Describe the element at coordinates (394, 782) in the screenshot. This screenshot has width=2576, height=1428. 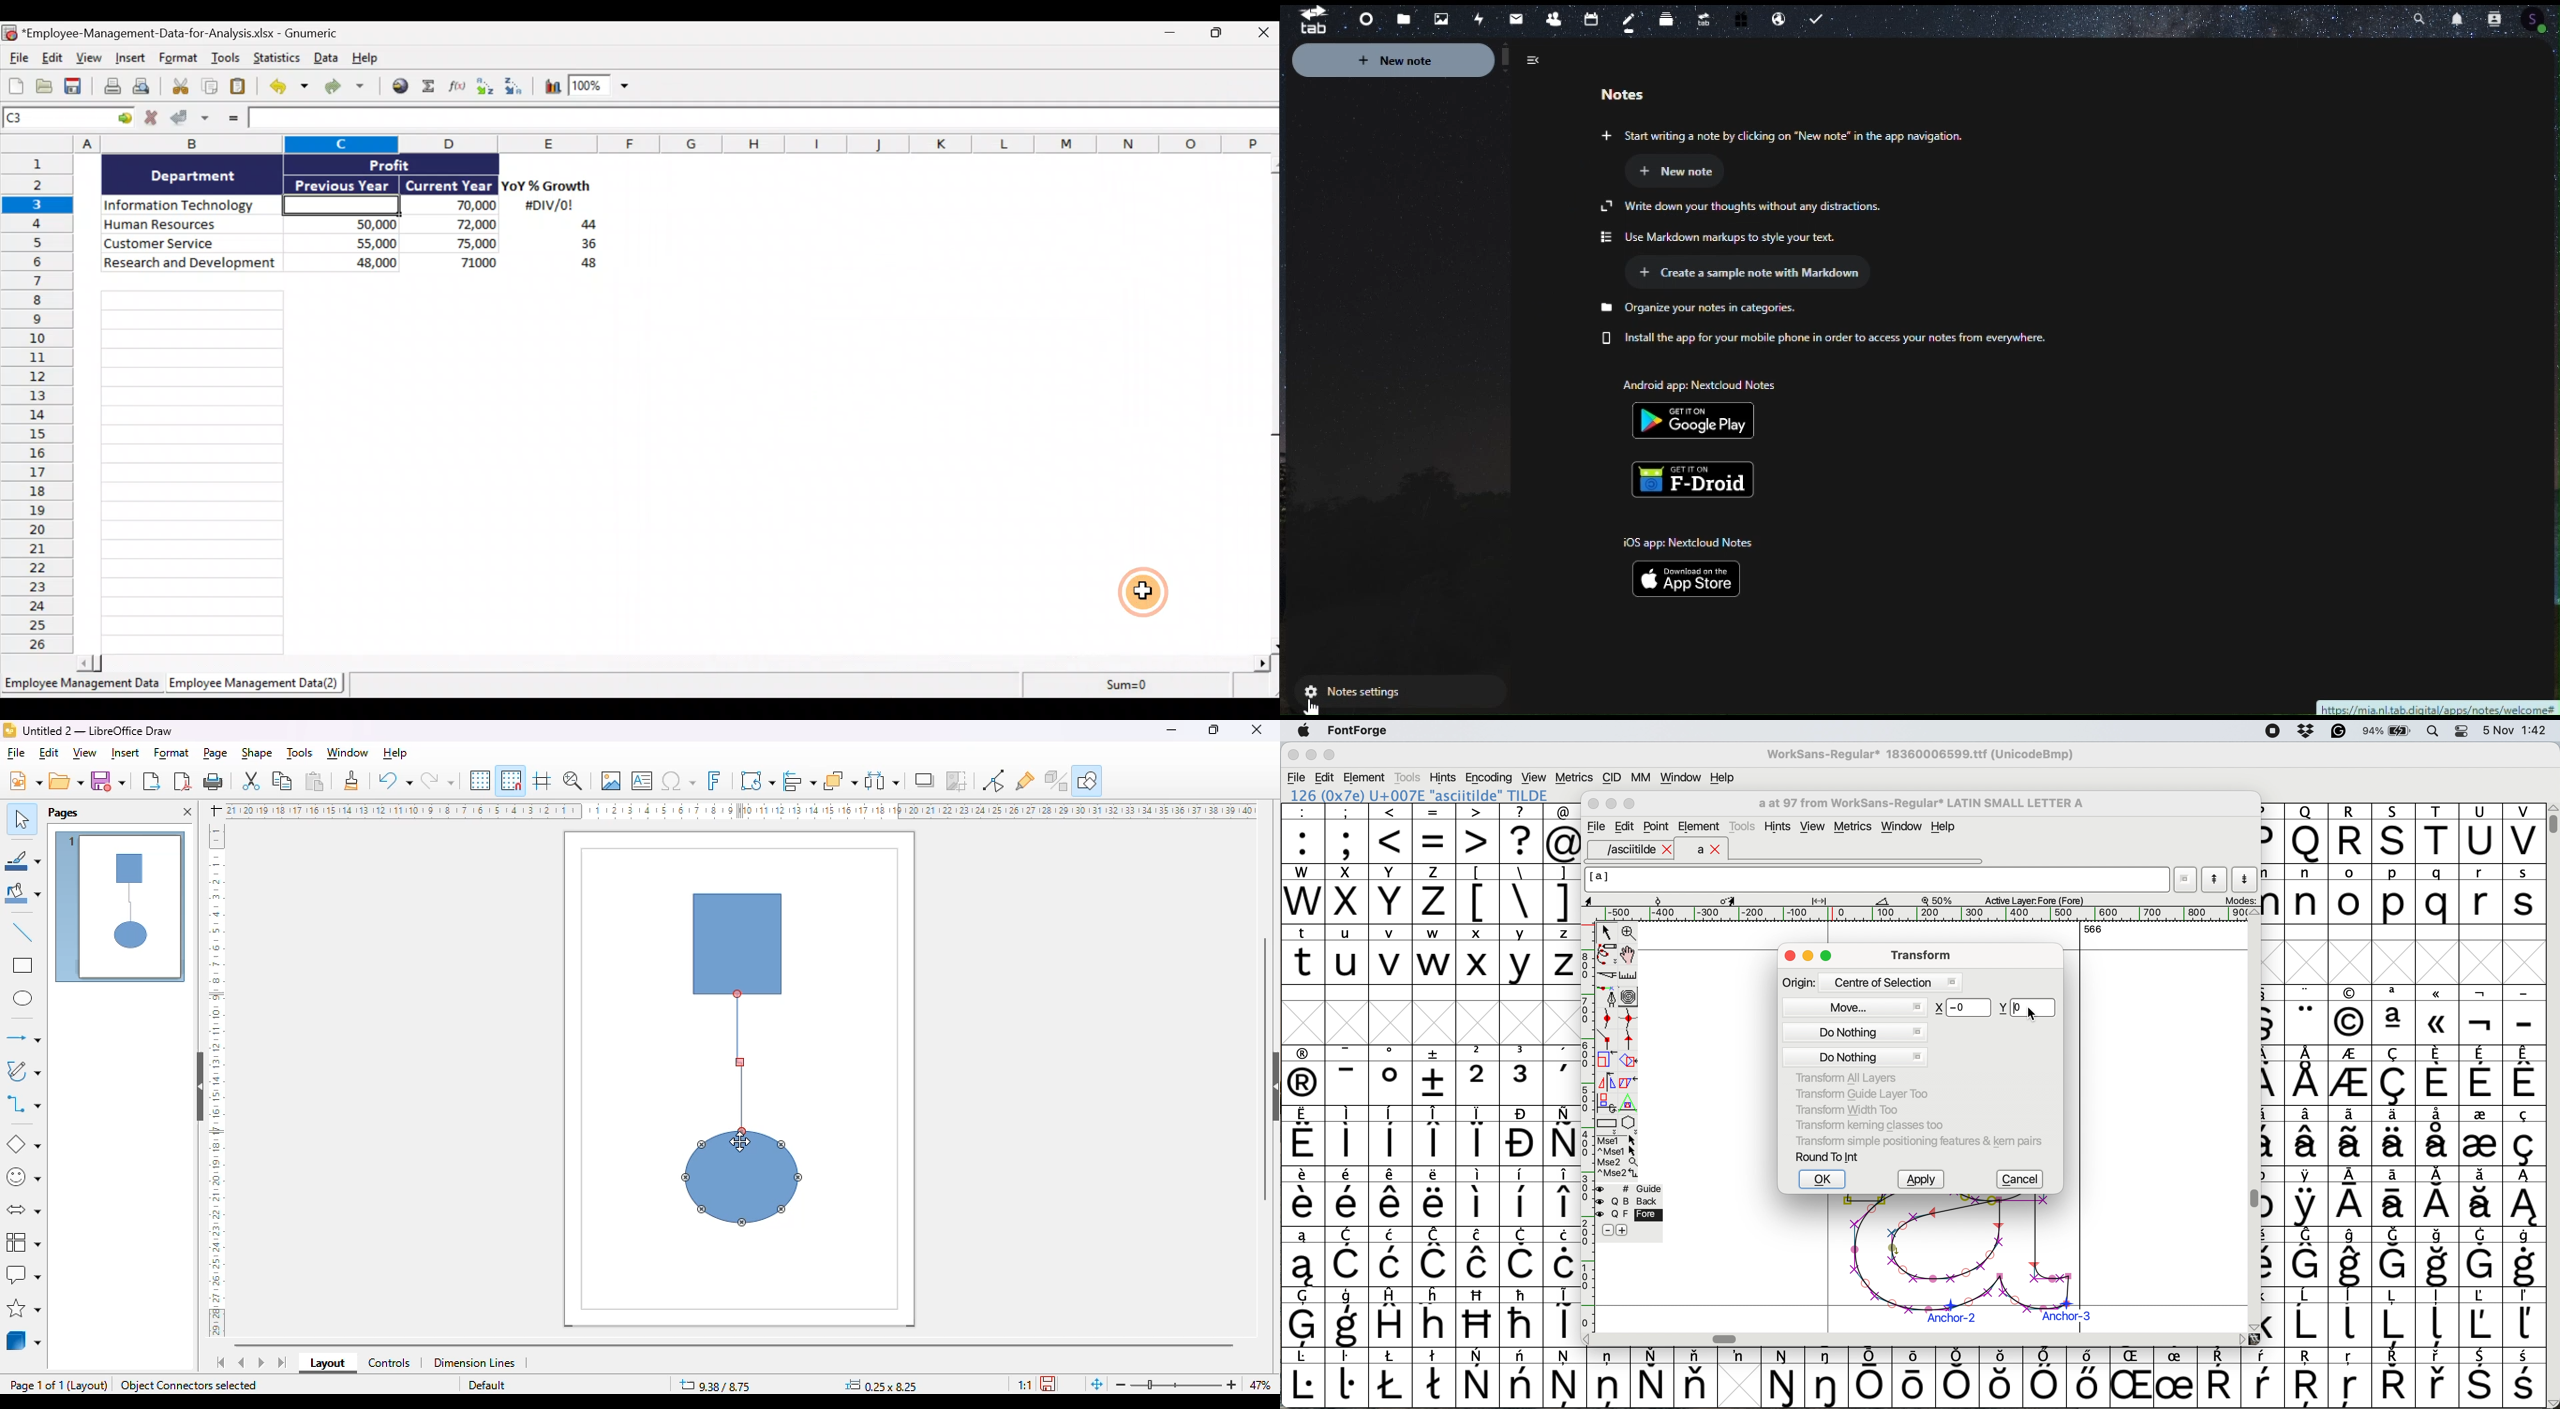
I see `undo` at that location.